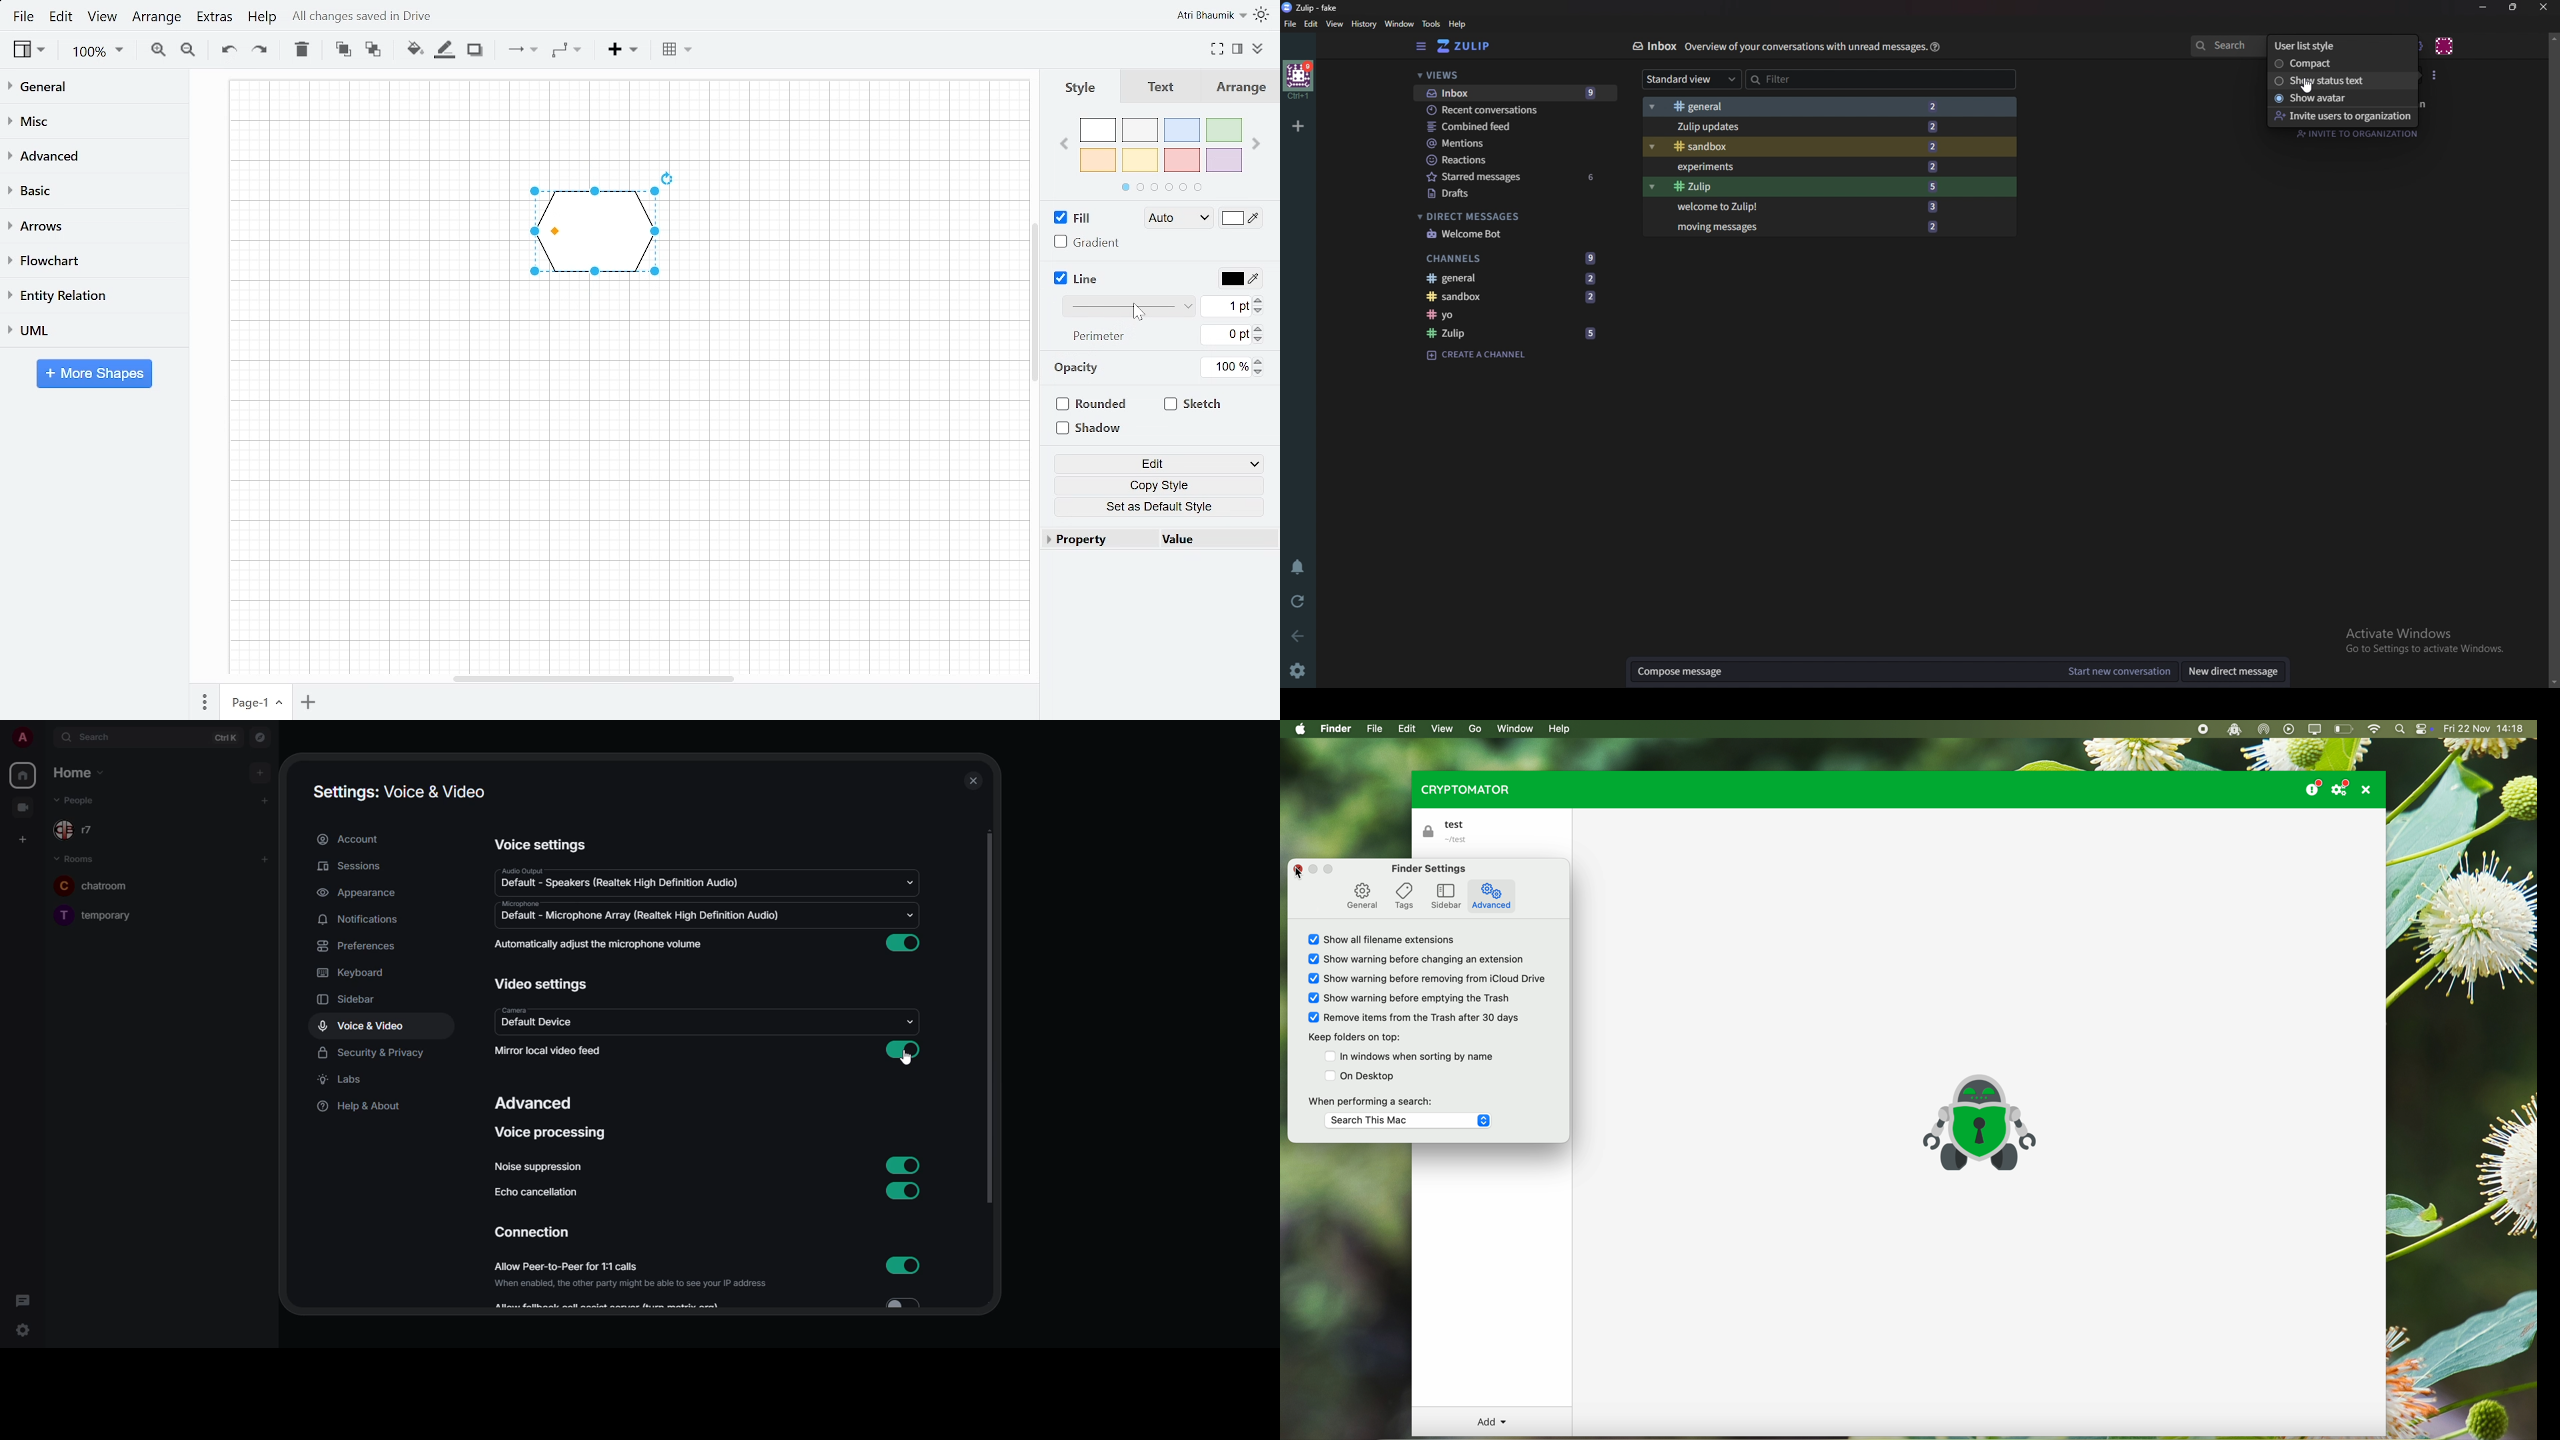 This screenshot has height=1456, width=2576. Describe the element at coordinates (2317, 729) in the screenshot. I see `screen` at that location.